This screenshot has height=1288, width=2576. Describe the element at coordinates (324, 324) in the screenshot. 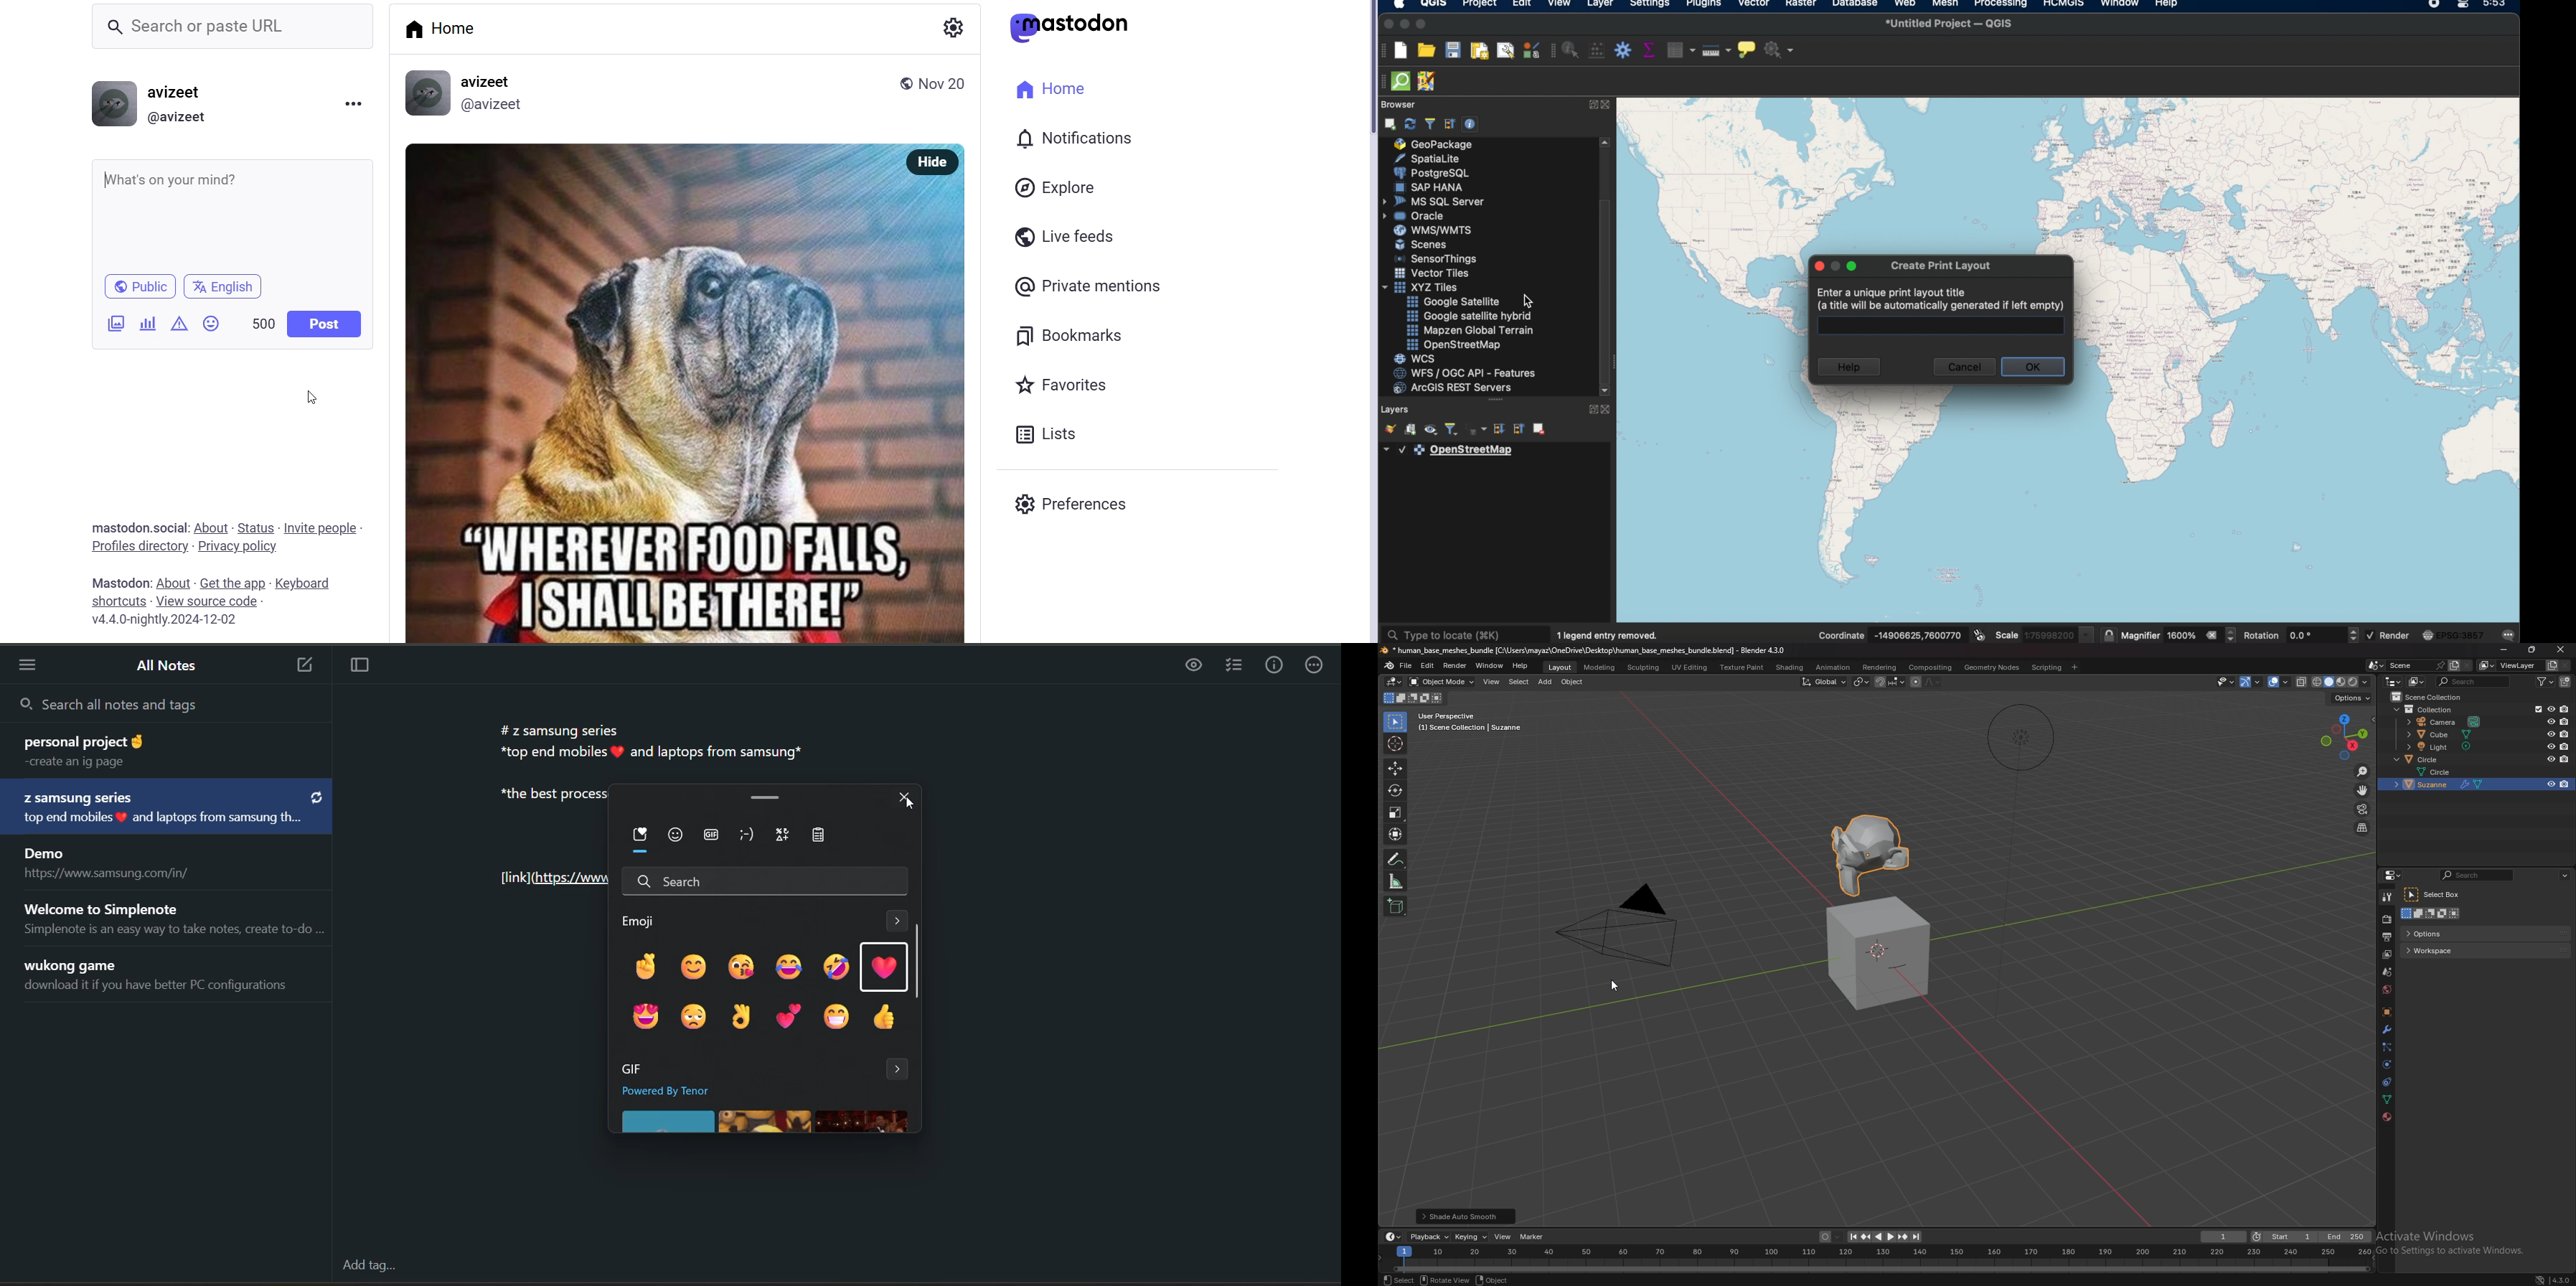

I see `post` at that location.